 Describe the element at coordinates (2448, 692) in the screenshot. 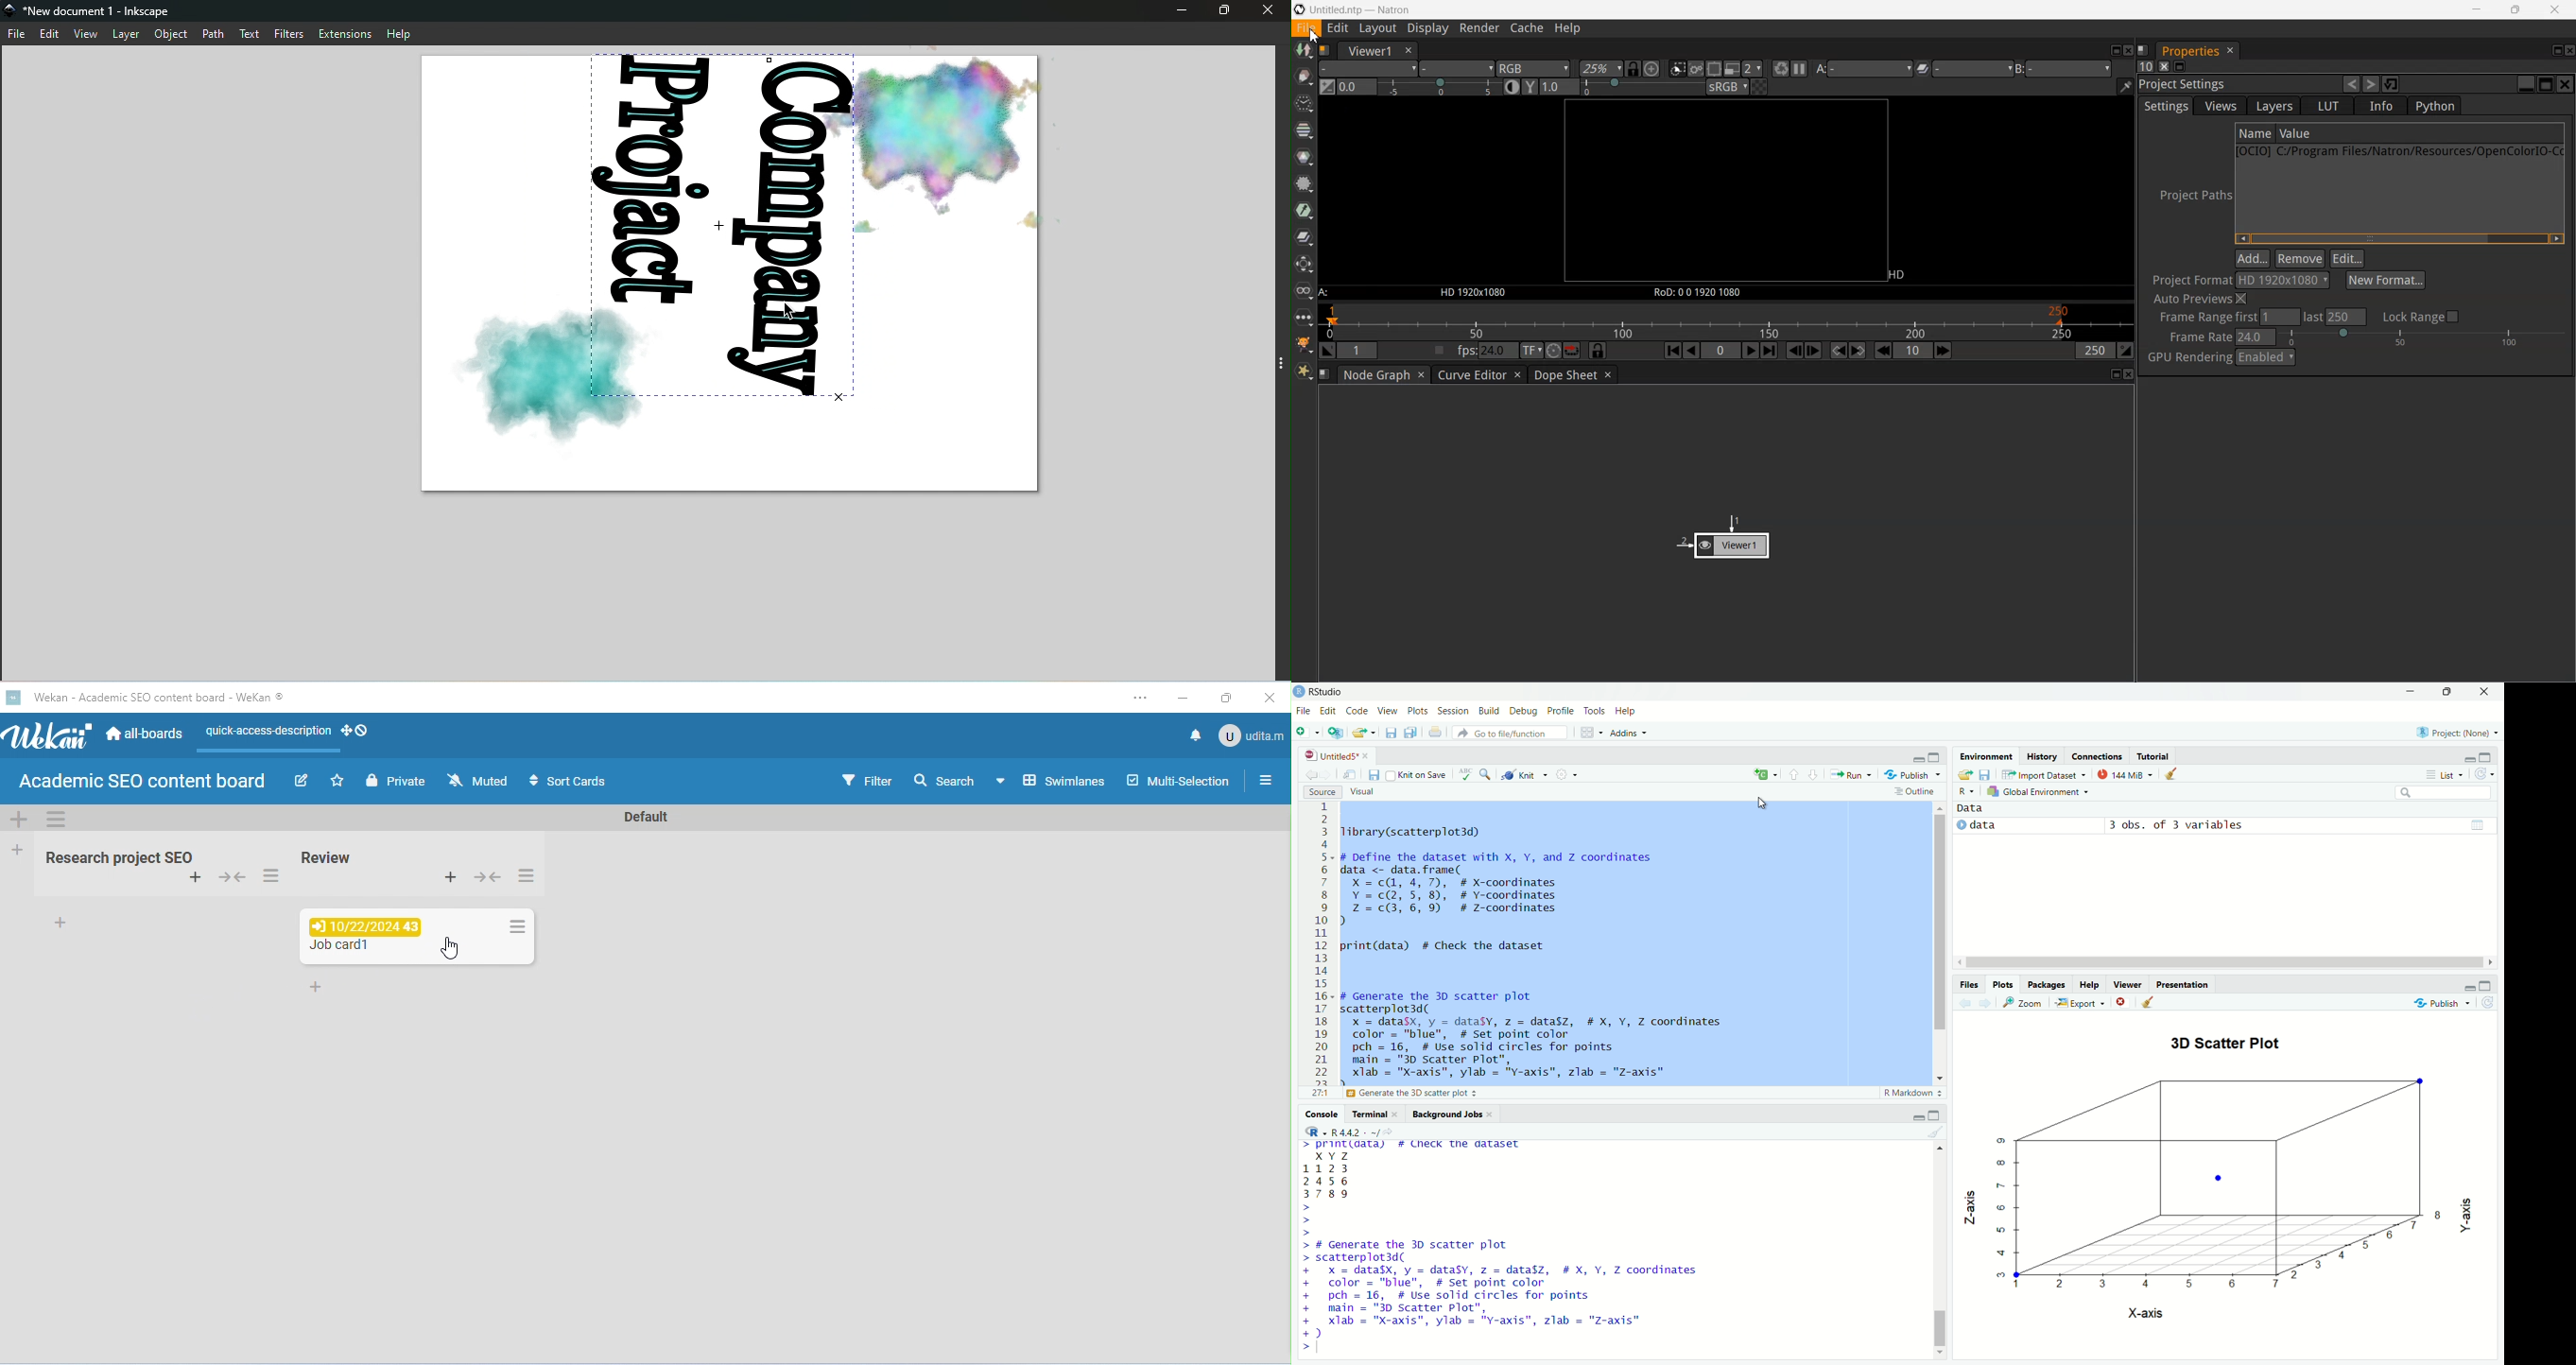

I see `maximize` at that location.